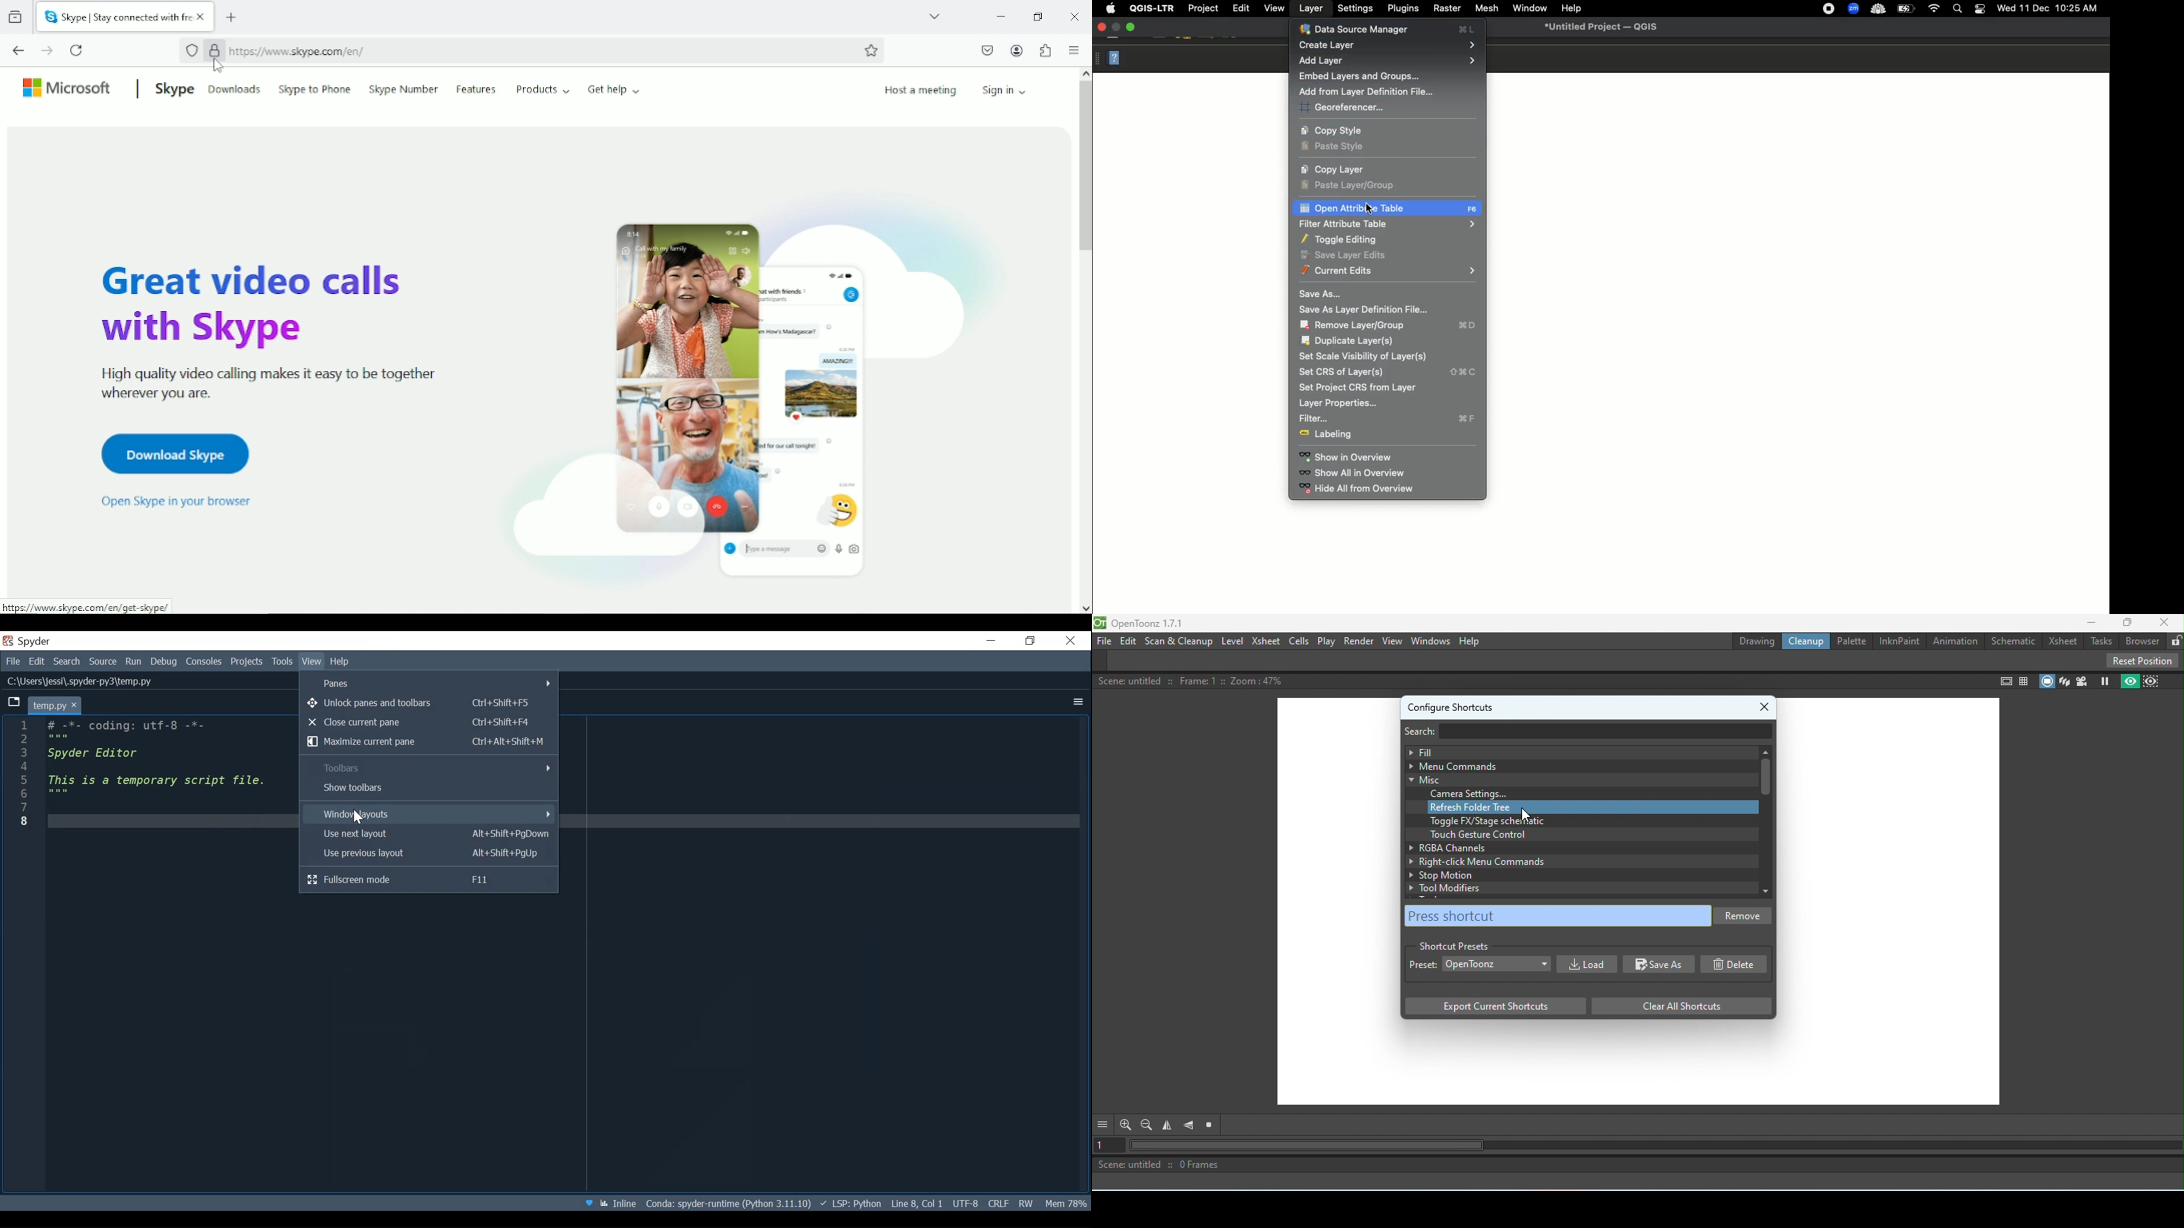 The height and width of the screenshot is (1232, 2184). What do you see at coordinates (282, 662) in the screenshot?
I see `Tools` at bounding box center [282, 662].